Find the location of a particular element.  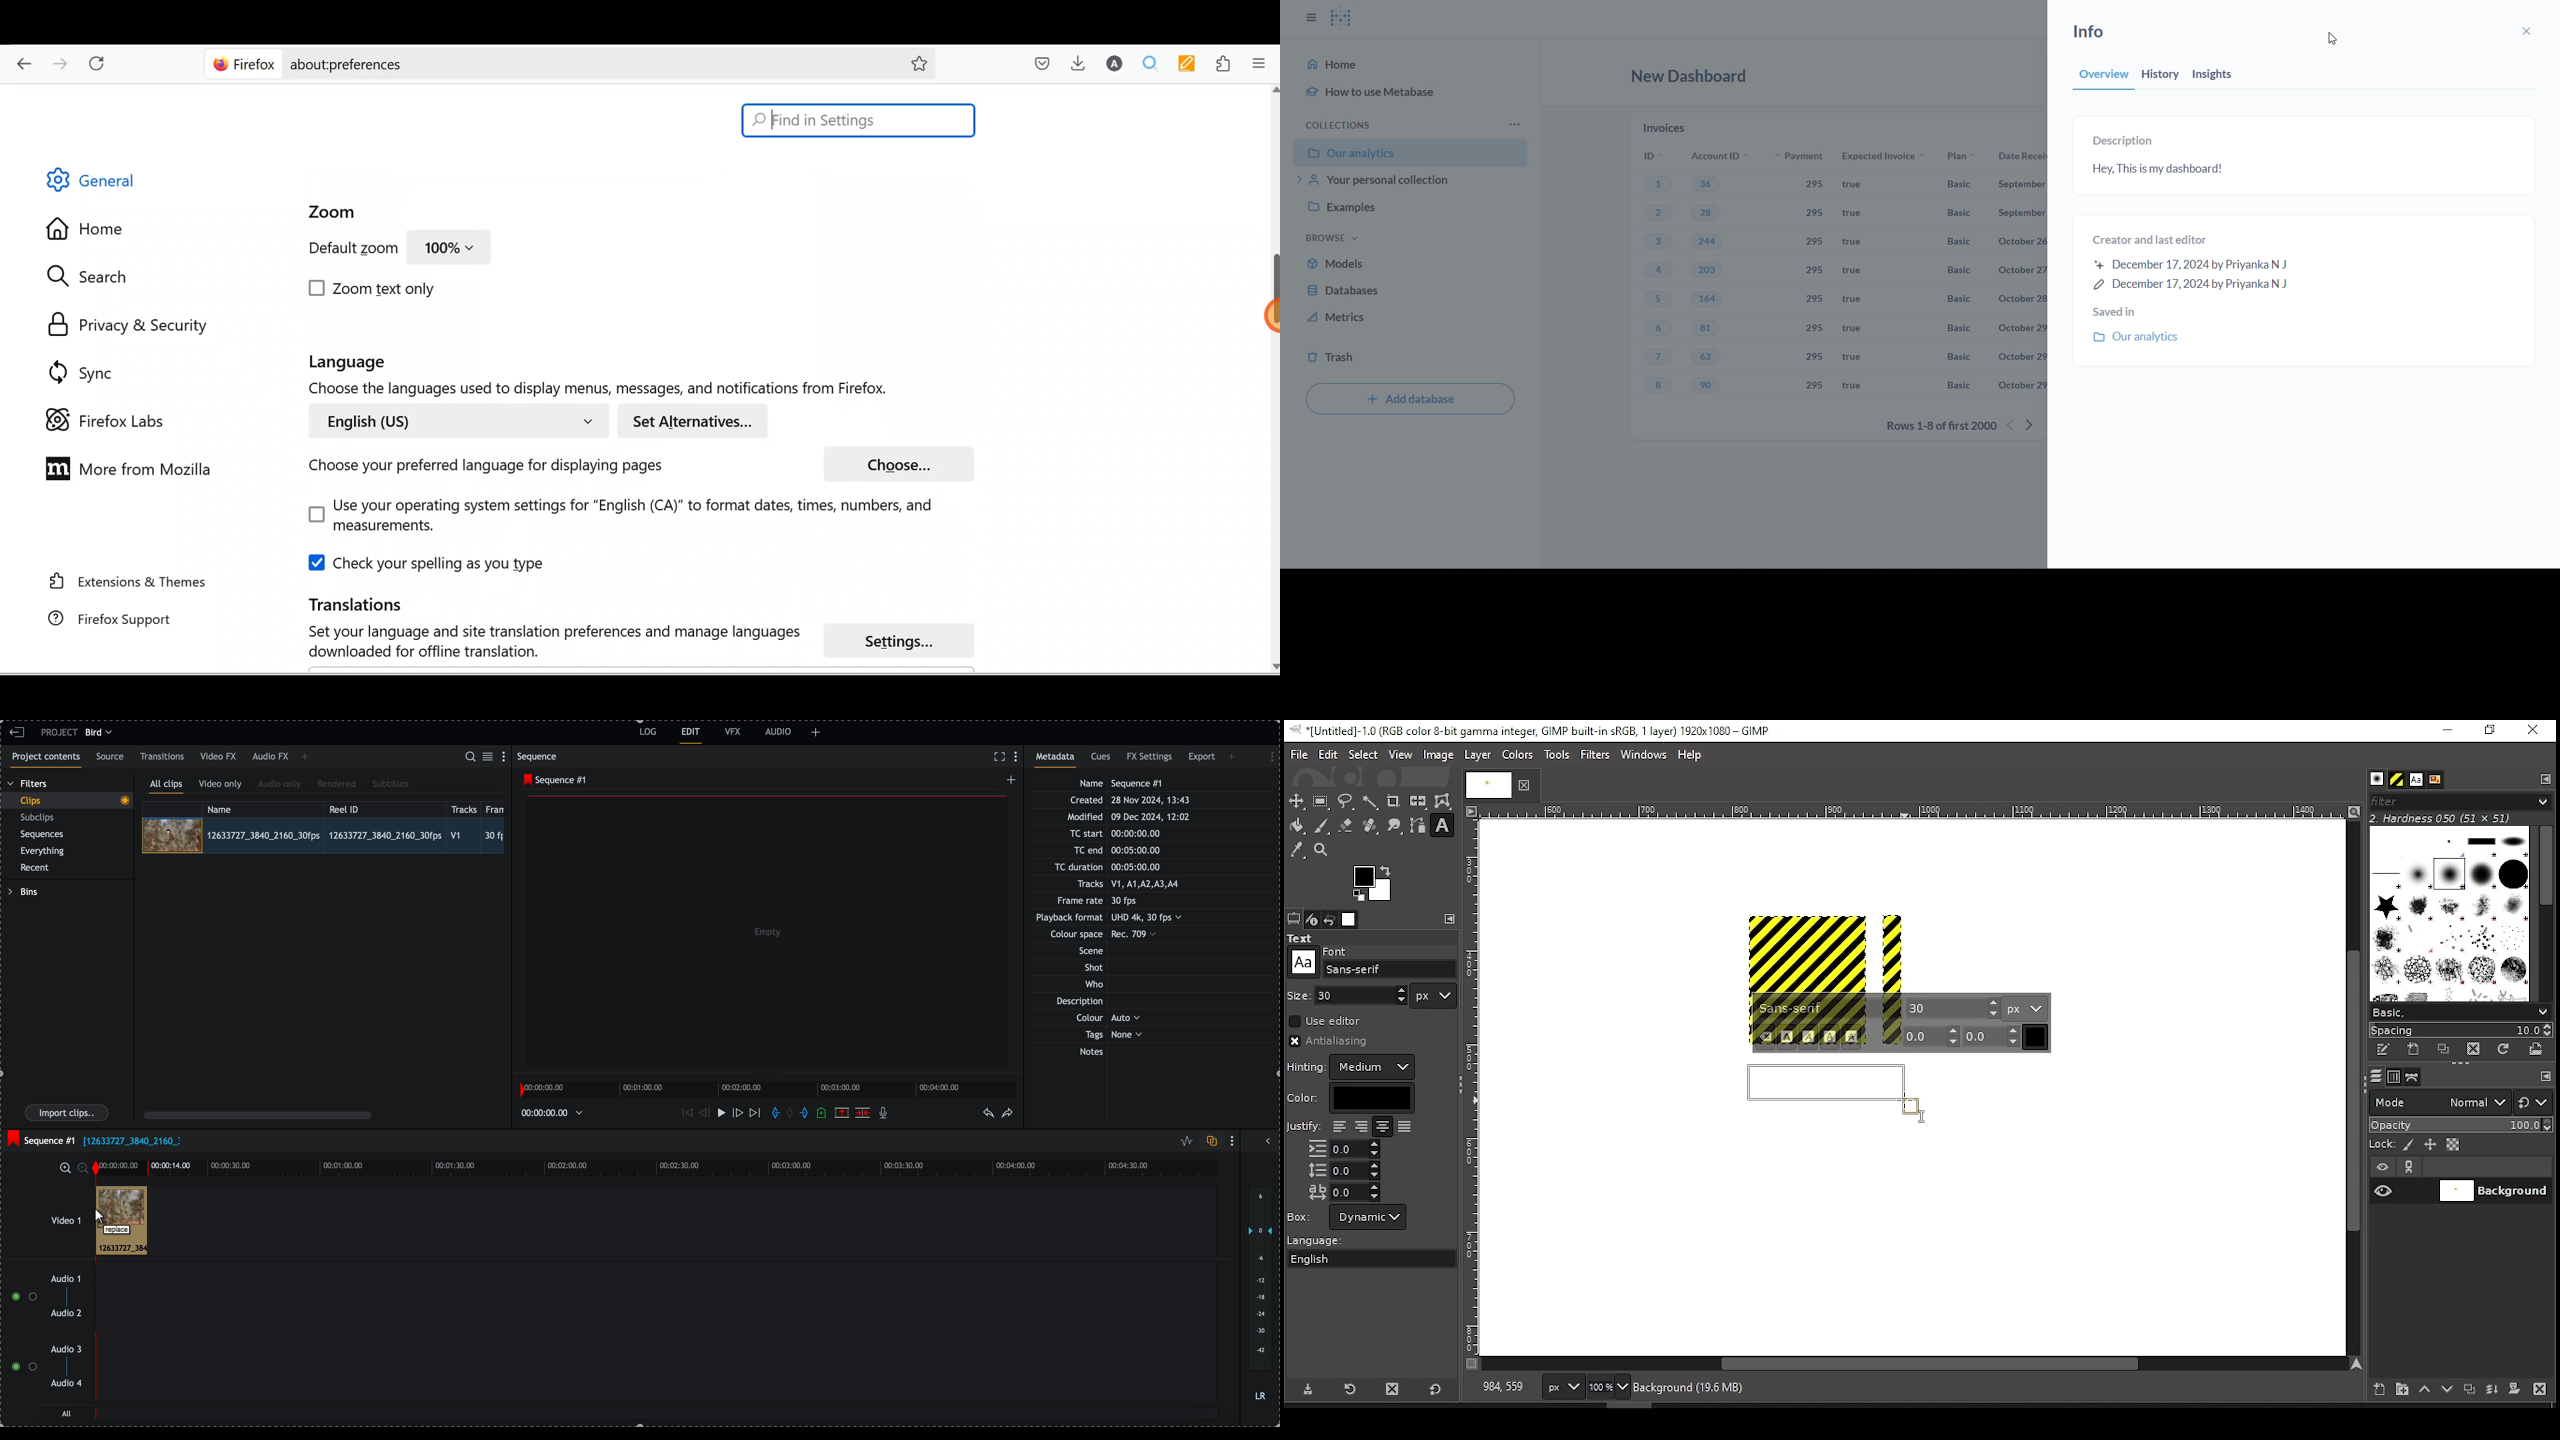

metadata is located at coordinates (1118, 919).